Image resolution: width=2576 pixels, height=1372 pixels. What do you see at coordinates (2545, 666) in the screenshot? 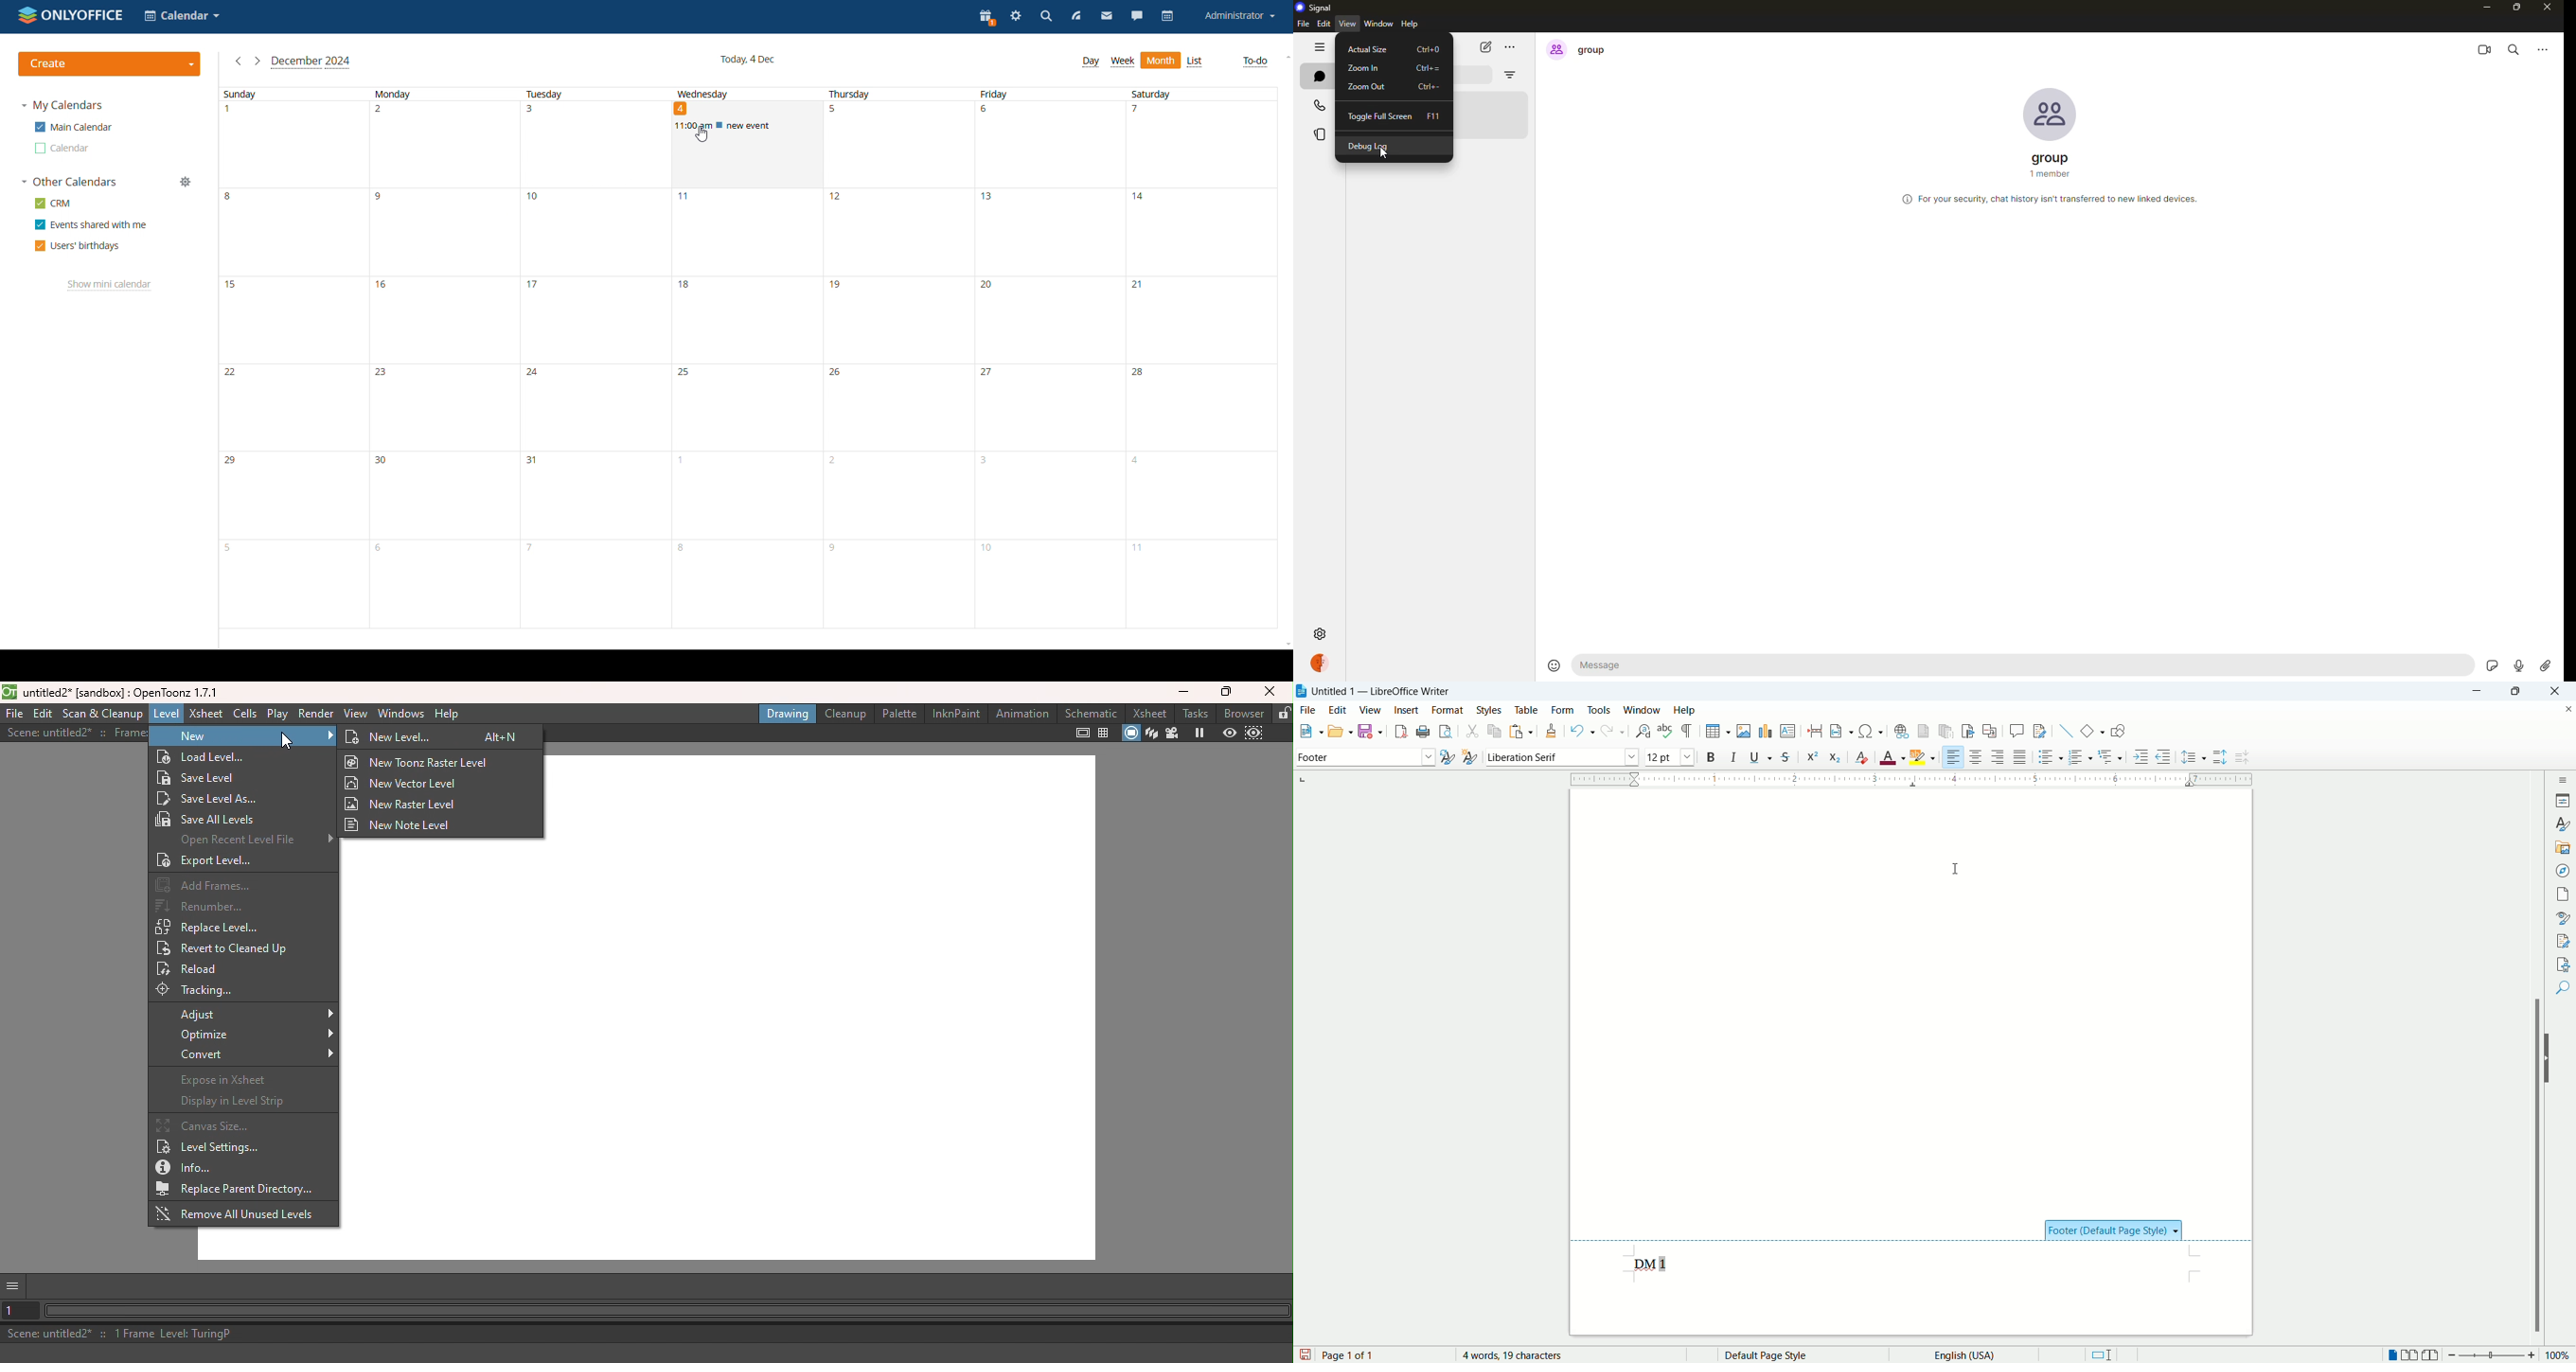
I see `attach` at bounding box center [2545, 666].